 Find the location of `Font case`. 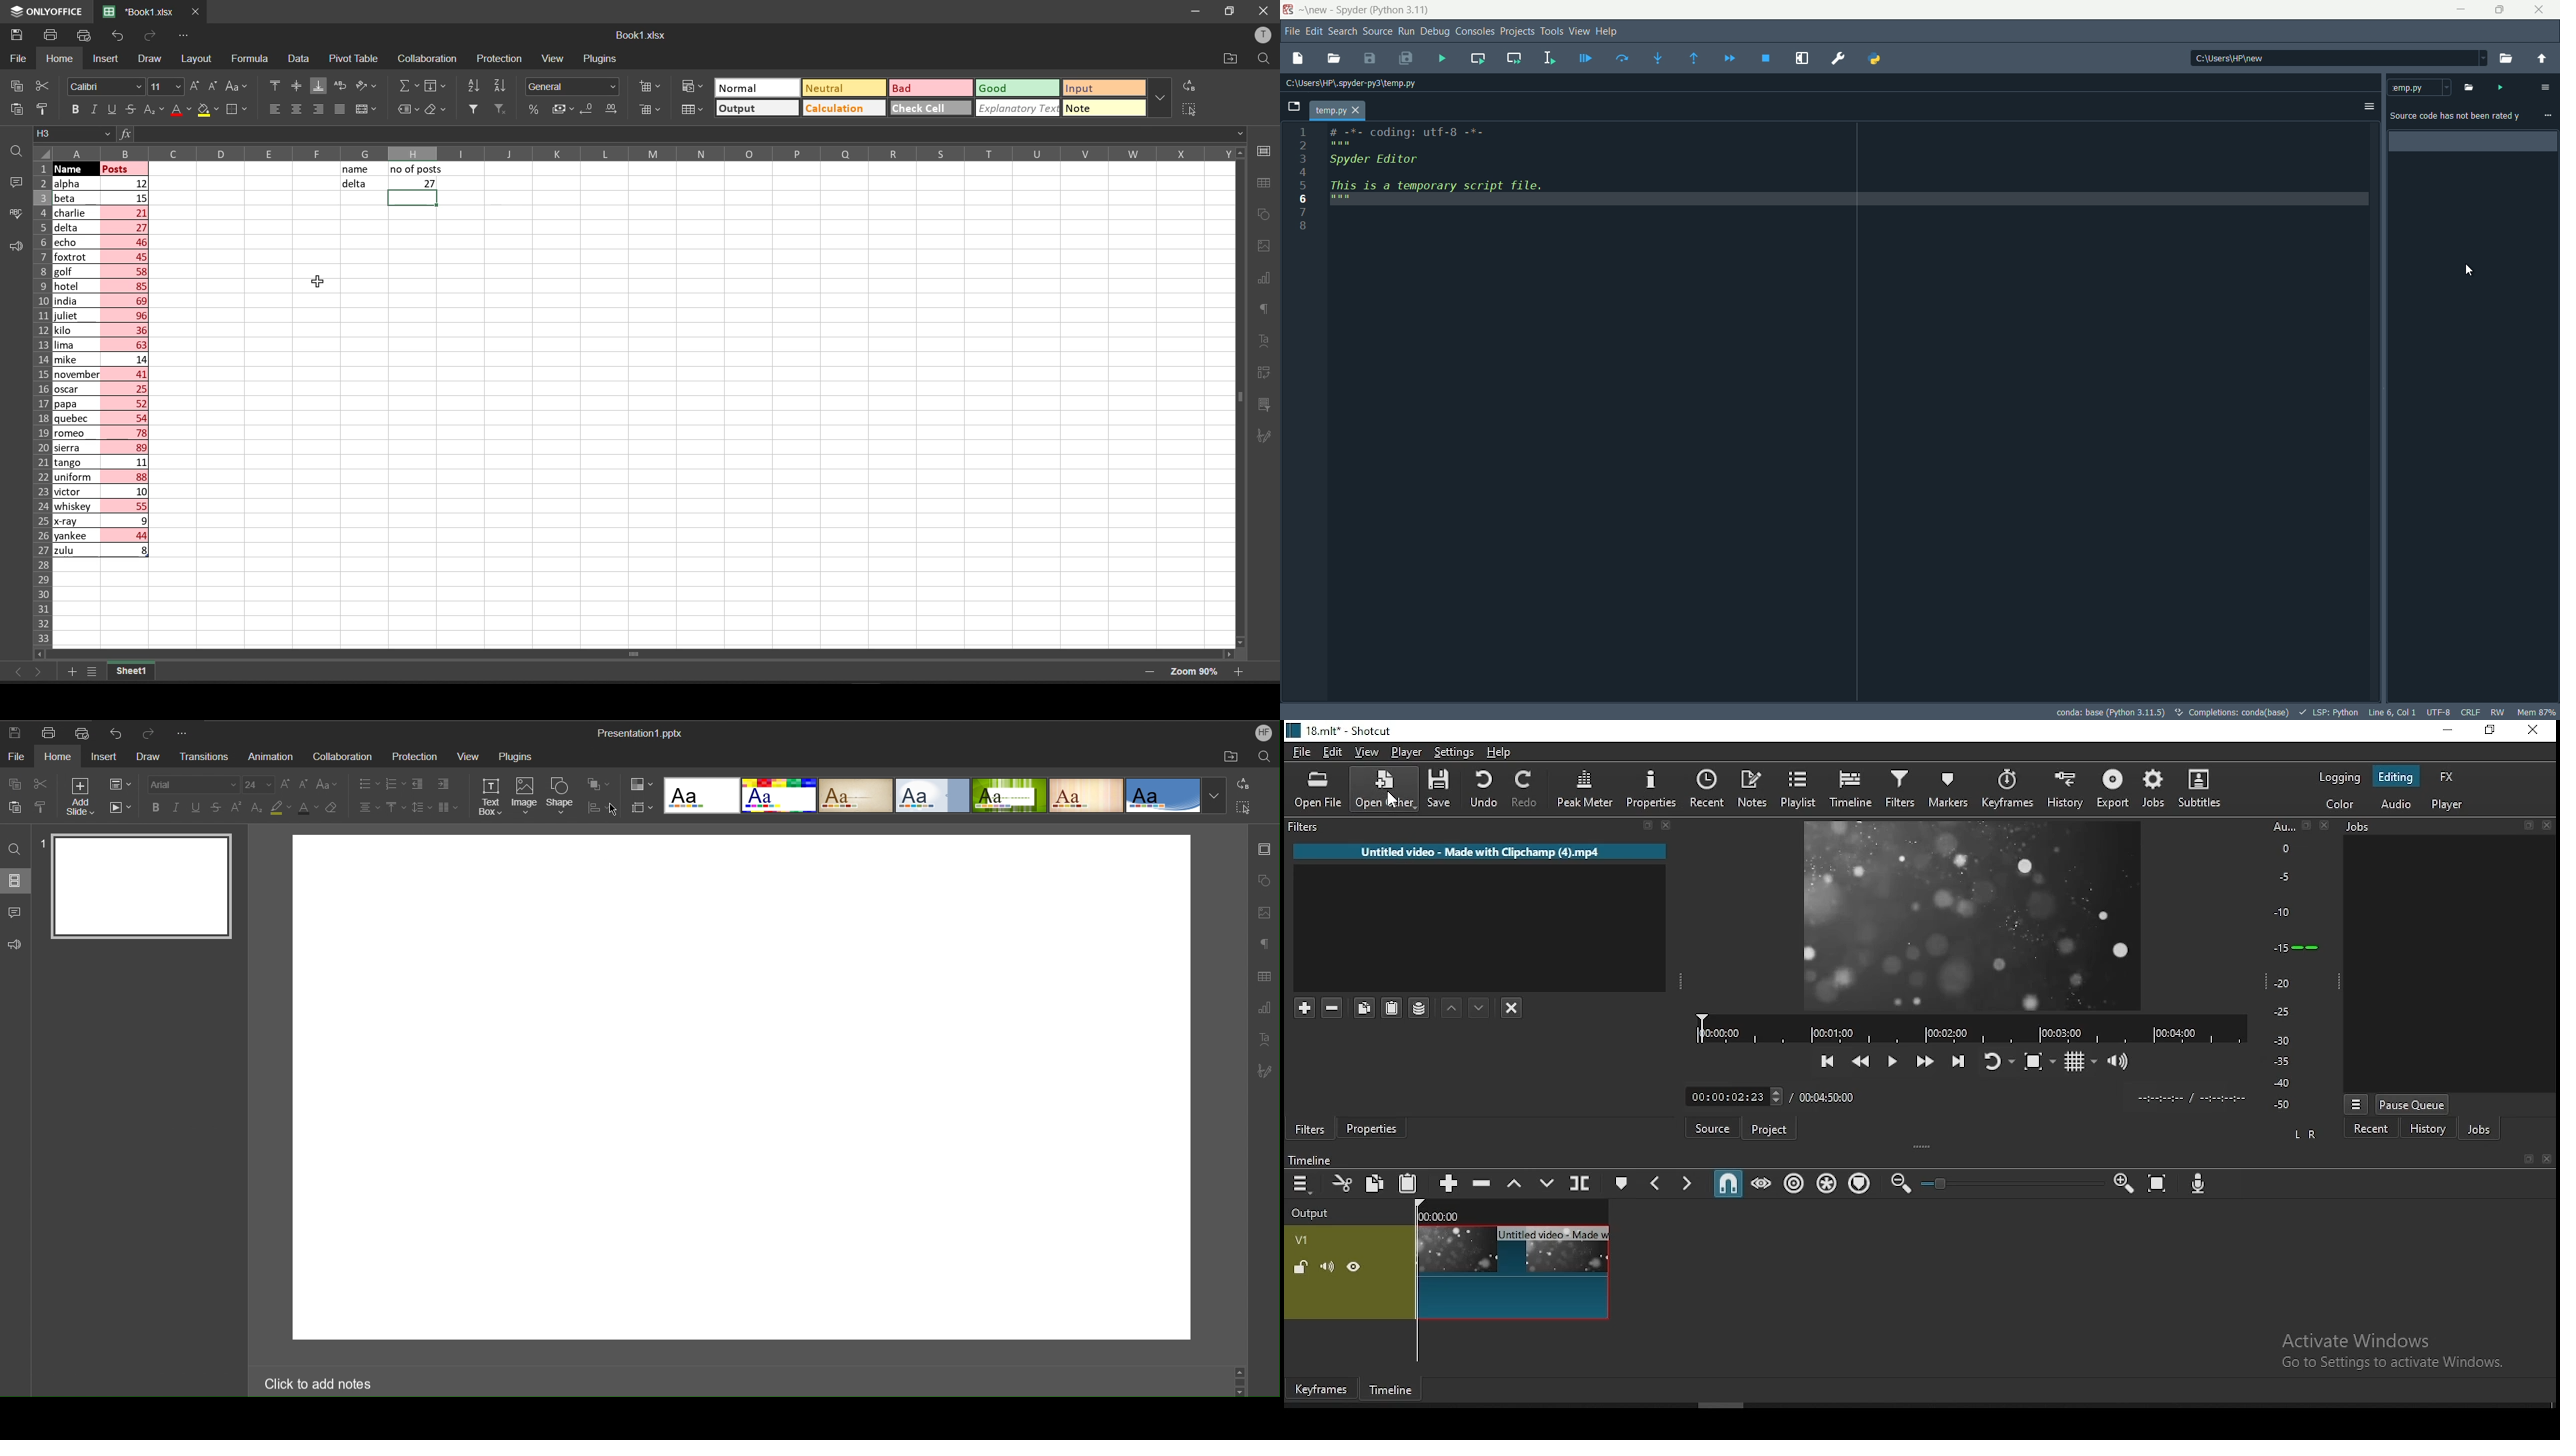

Font case is located at coordinates (328, 784).